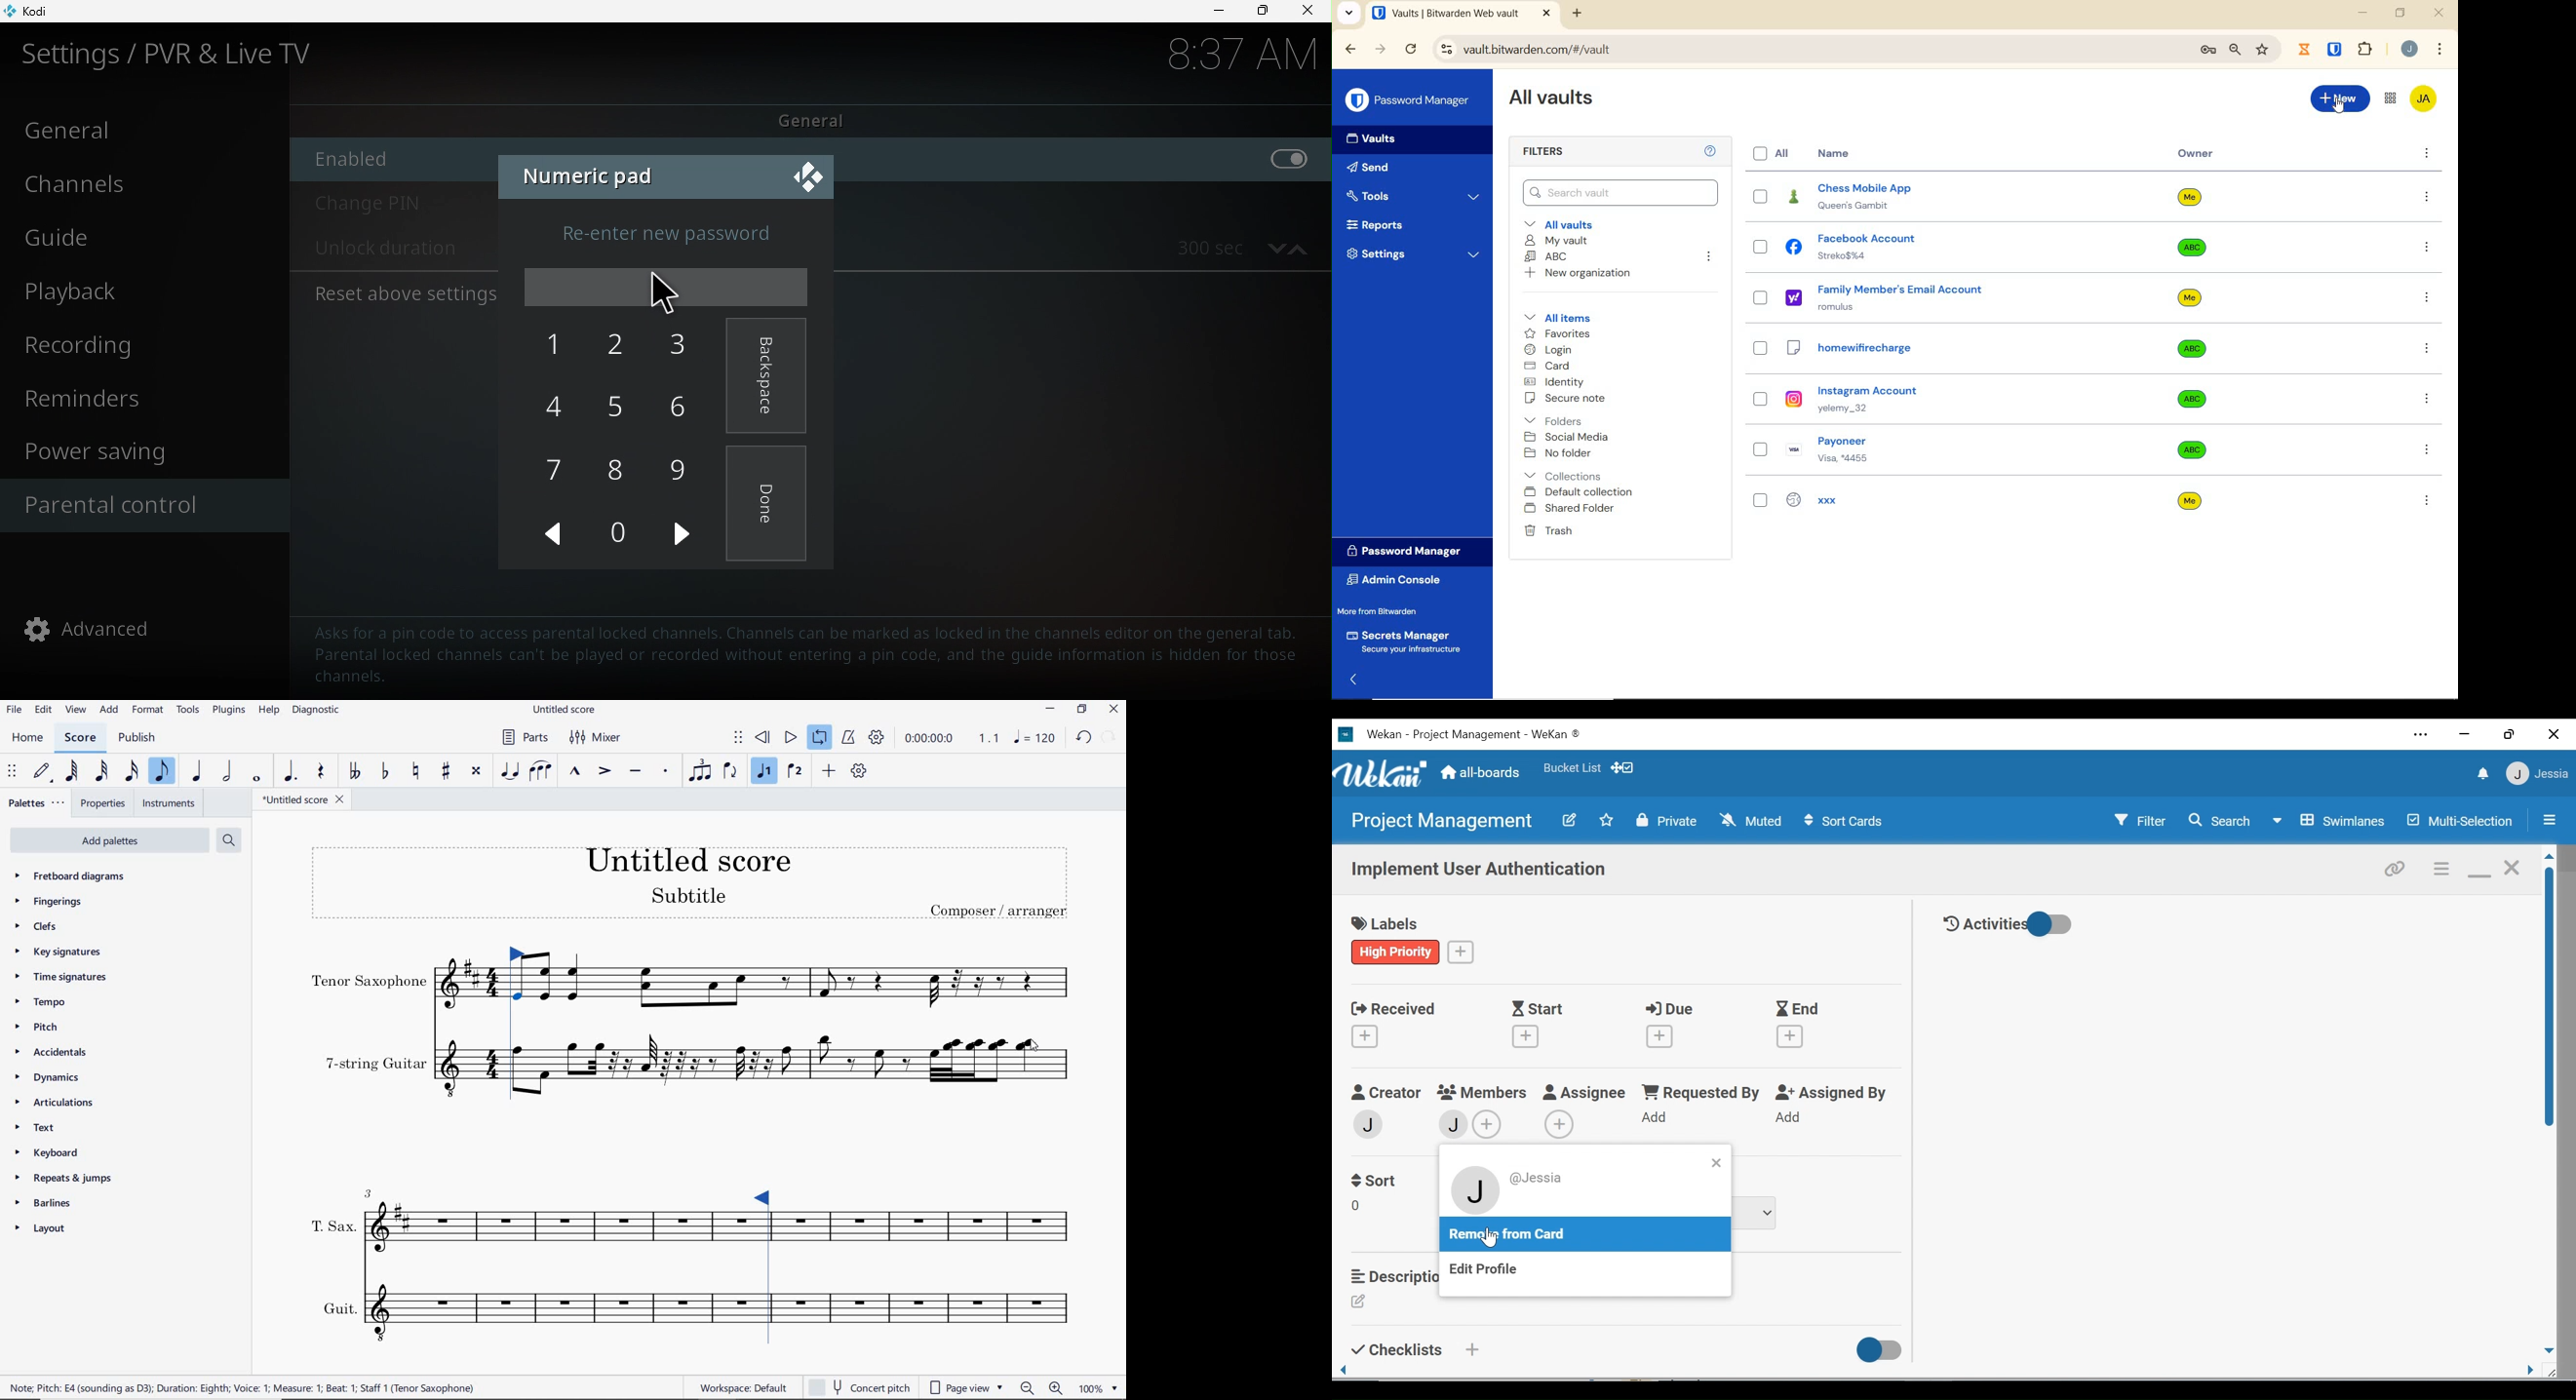  Describe the element at coordinates (1702, 1092) in the screenshot. I see `Requested By` at that location.